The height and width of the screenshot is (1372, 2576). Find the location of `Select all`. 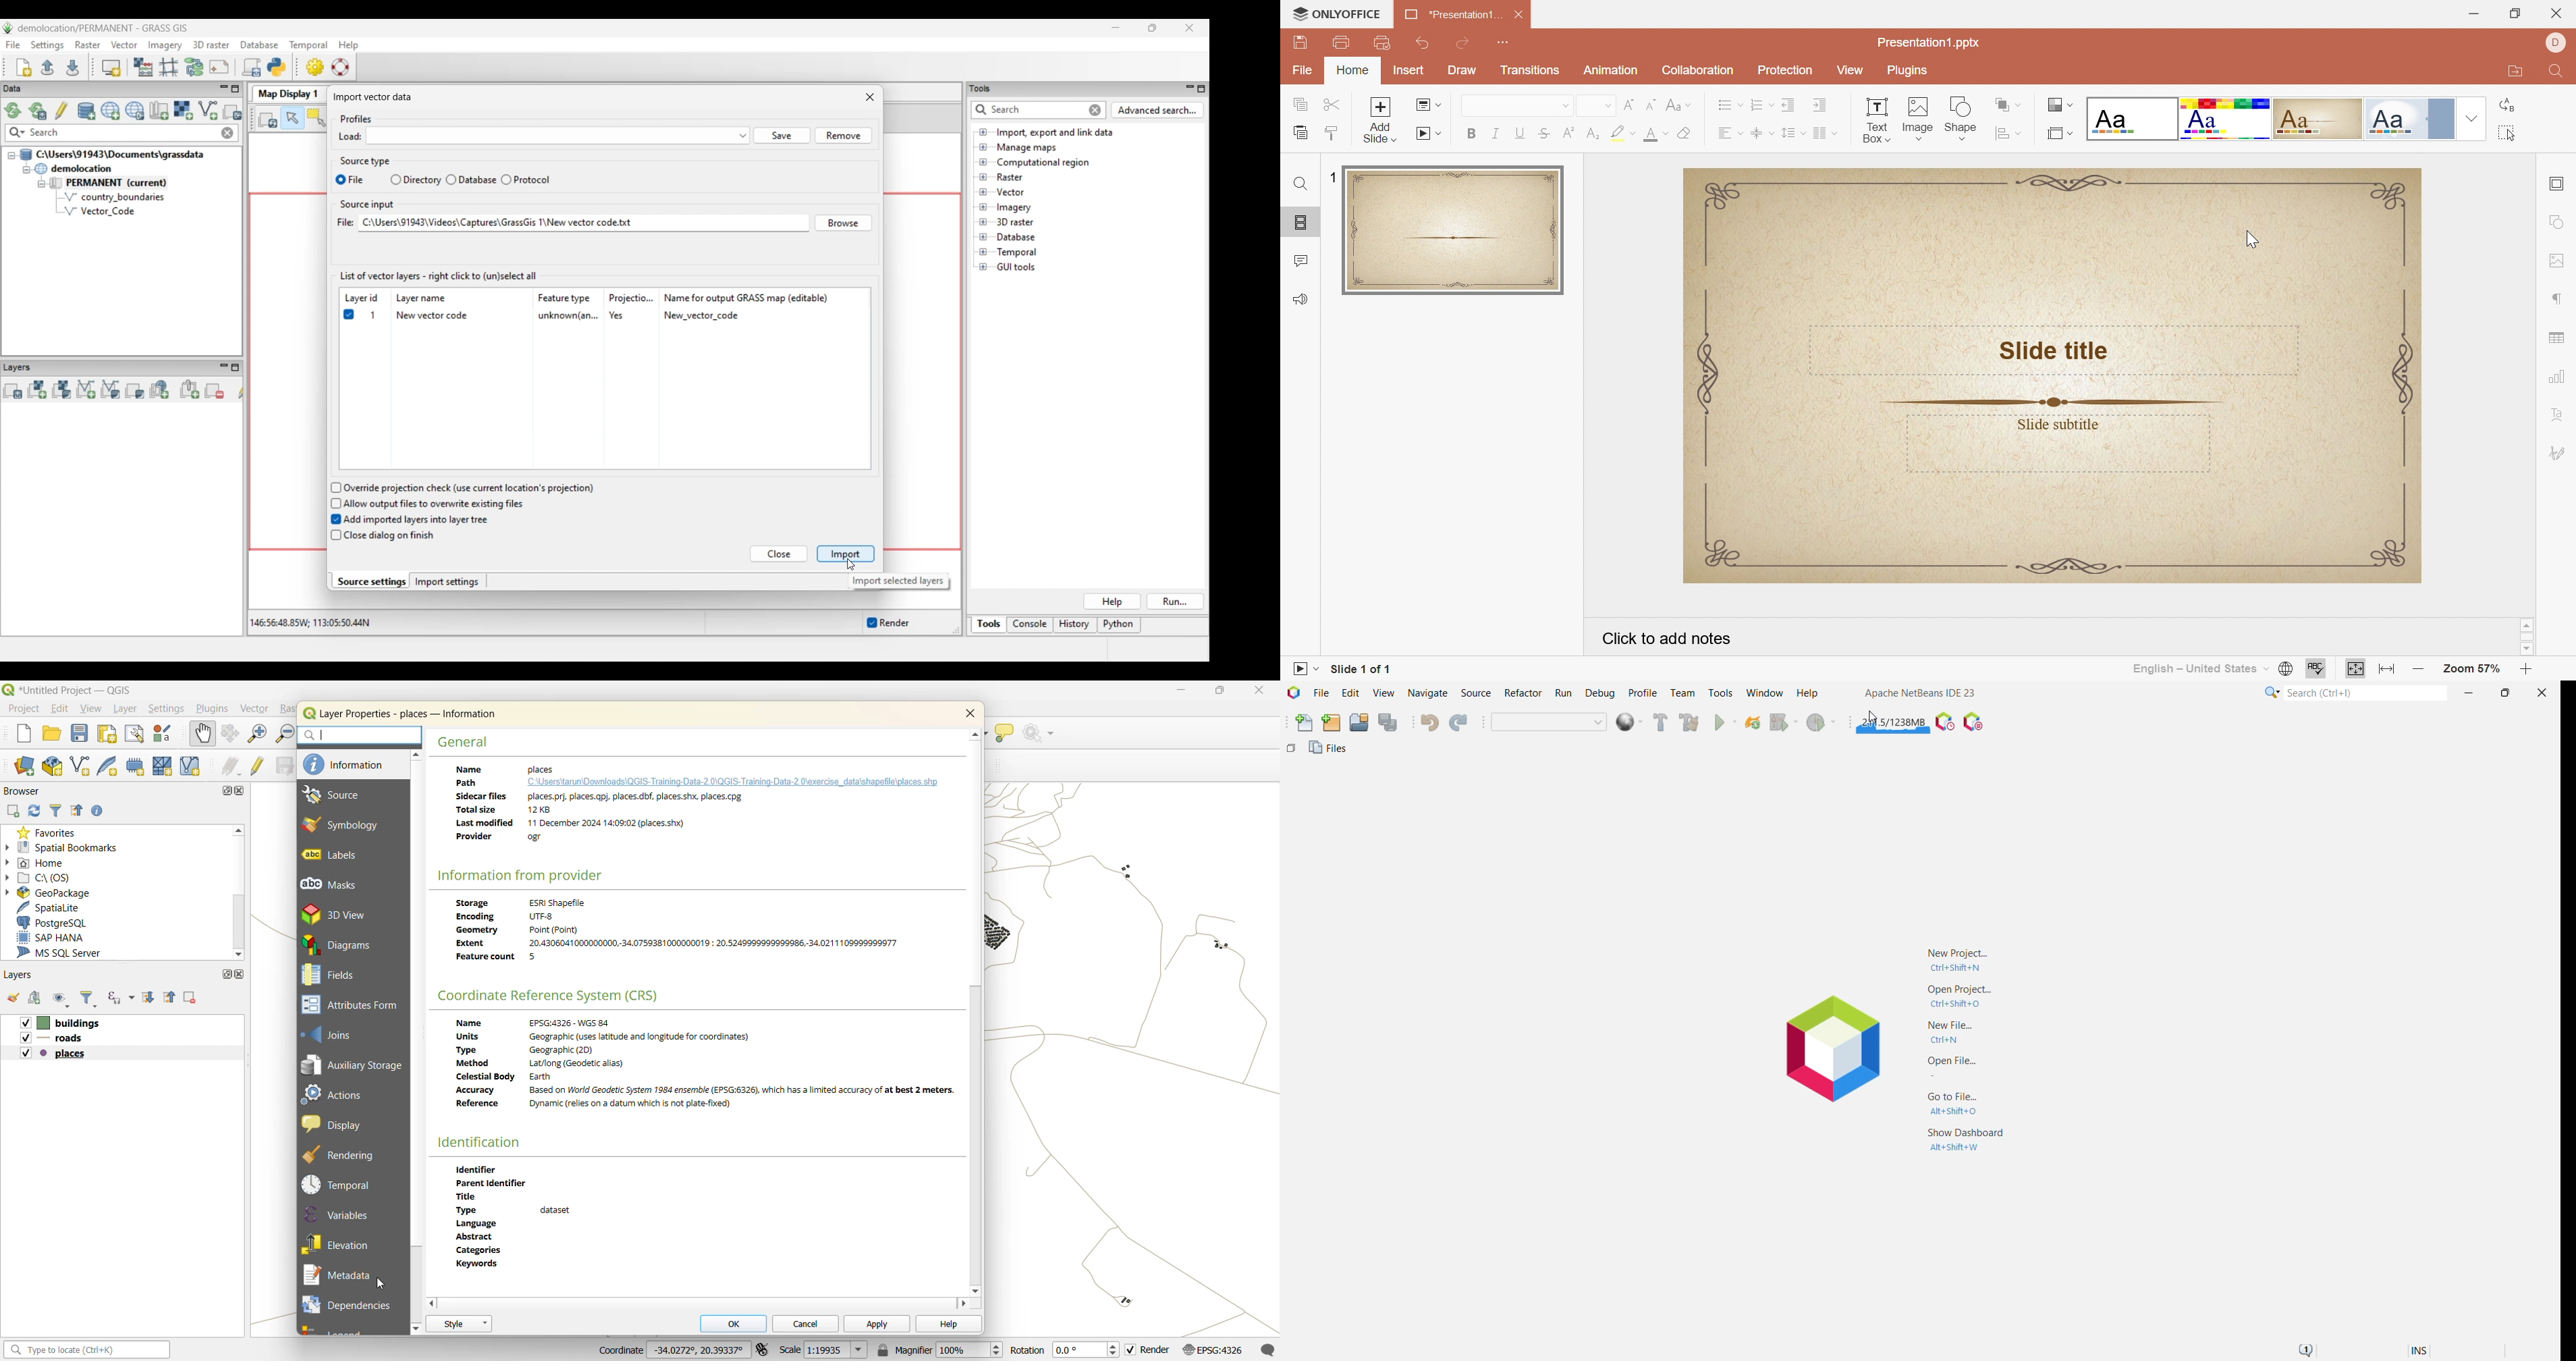

Select all is located at coordinates (2506, 133).